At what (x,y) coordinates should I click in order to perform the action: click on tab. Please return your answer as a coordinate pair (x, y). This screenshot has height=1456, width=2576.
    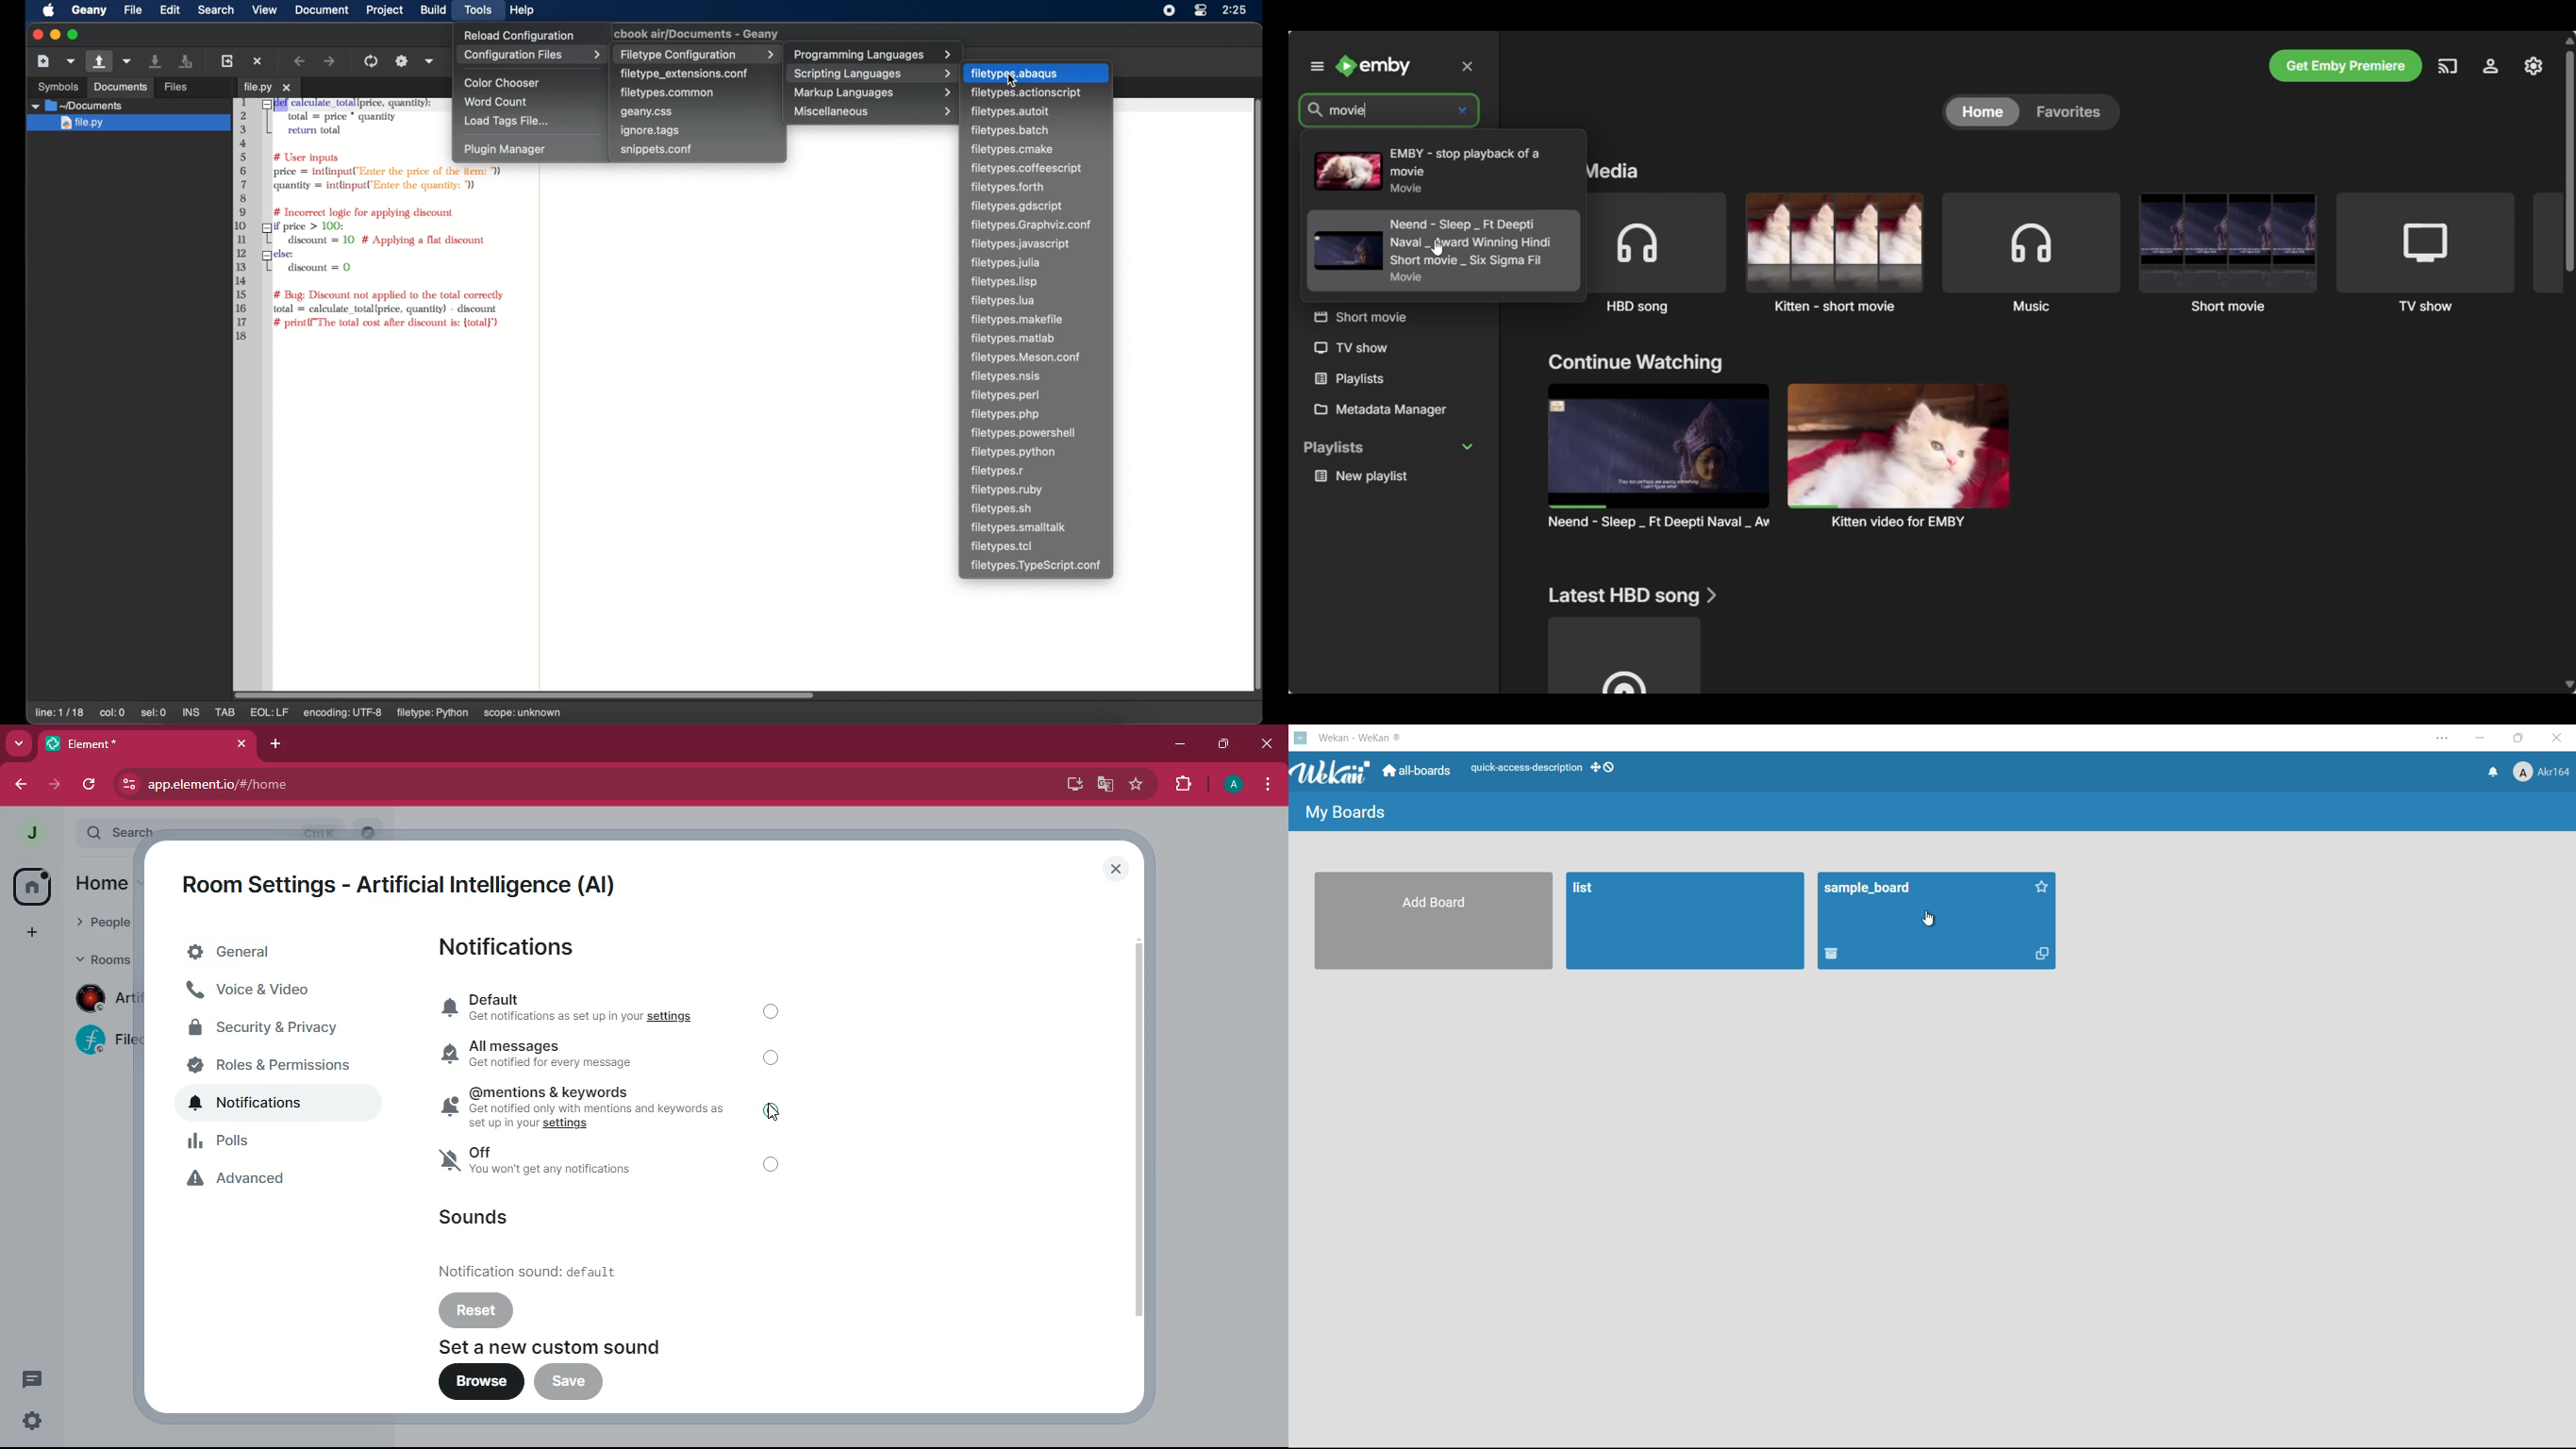
    Looking at the image, I should click on (268, 87).